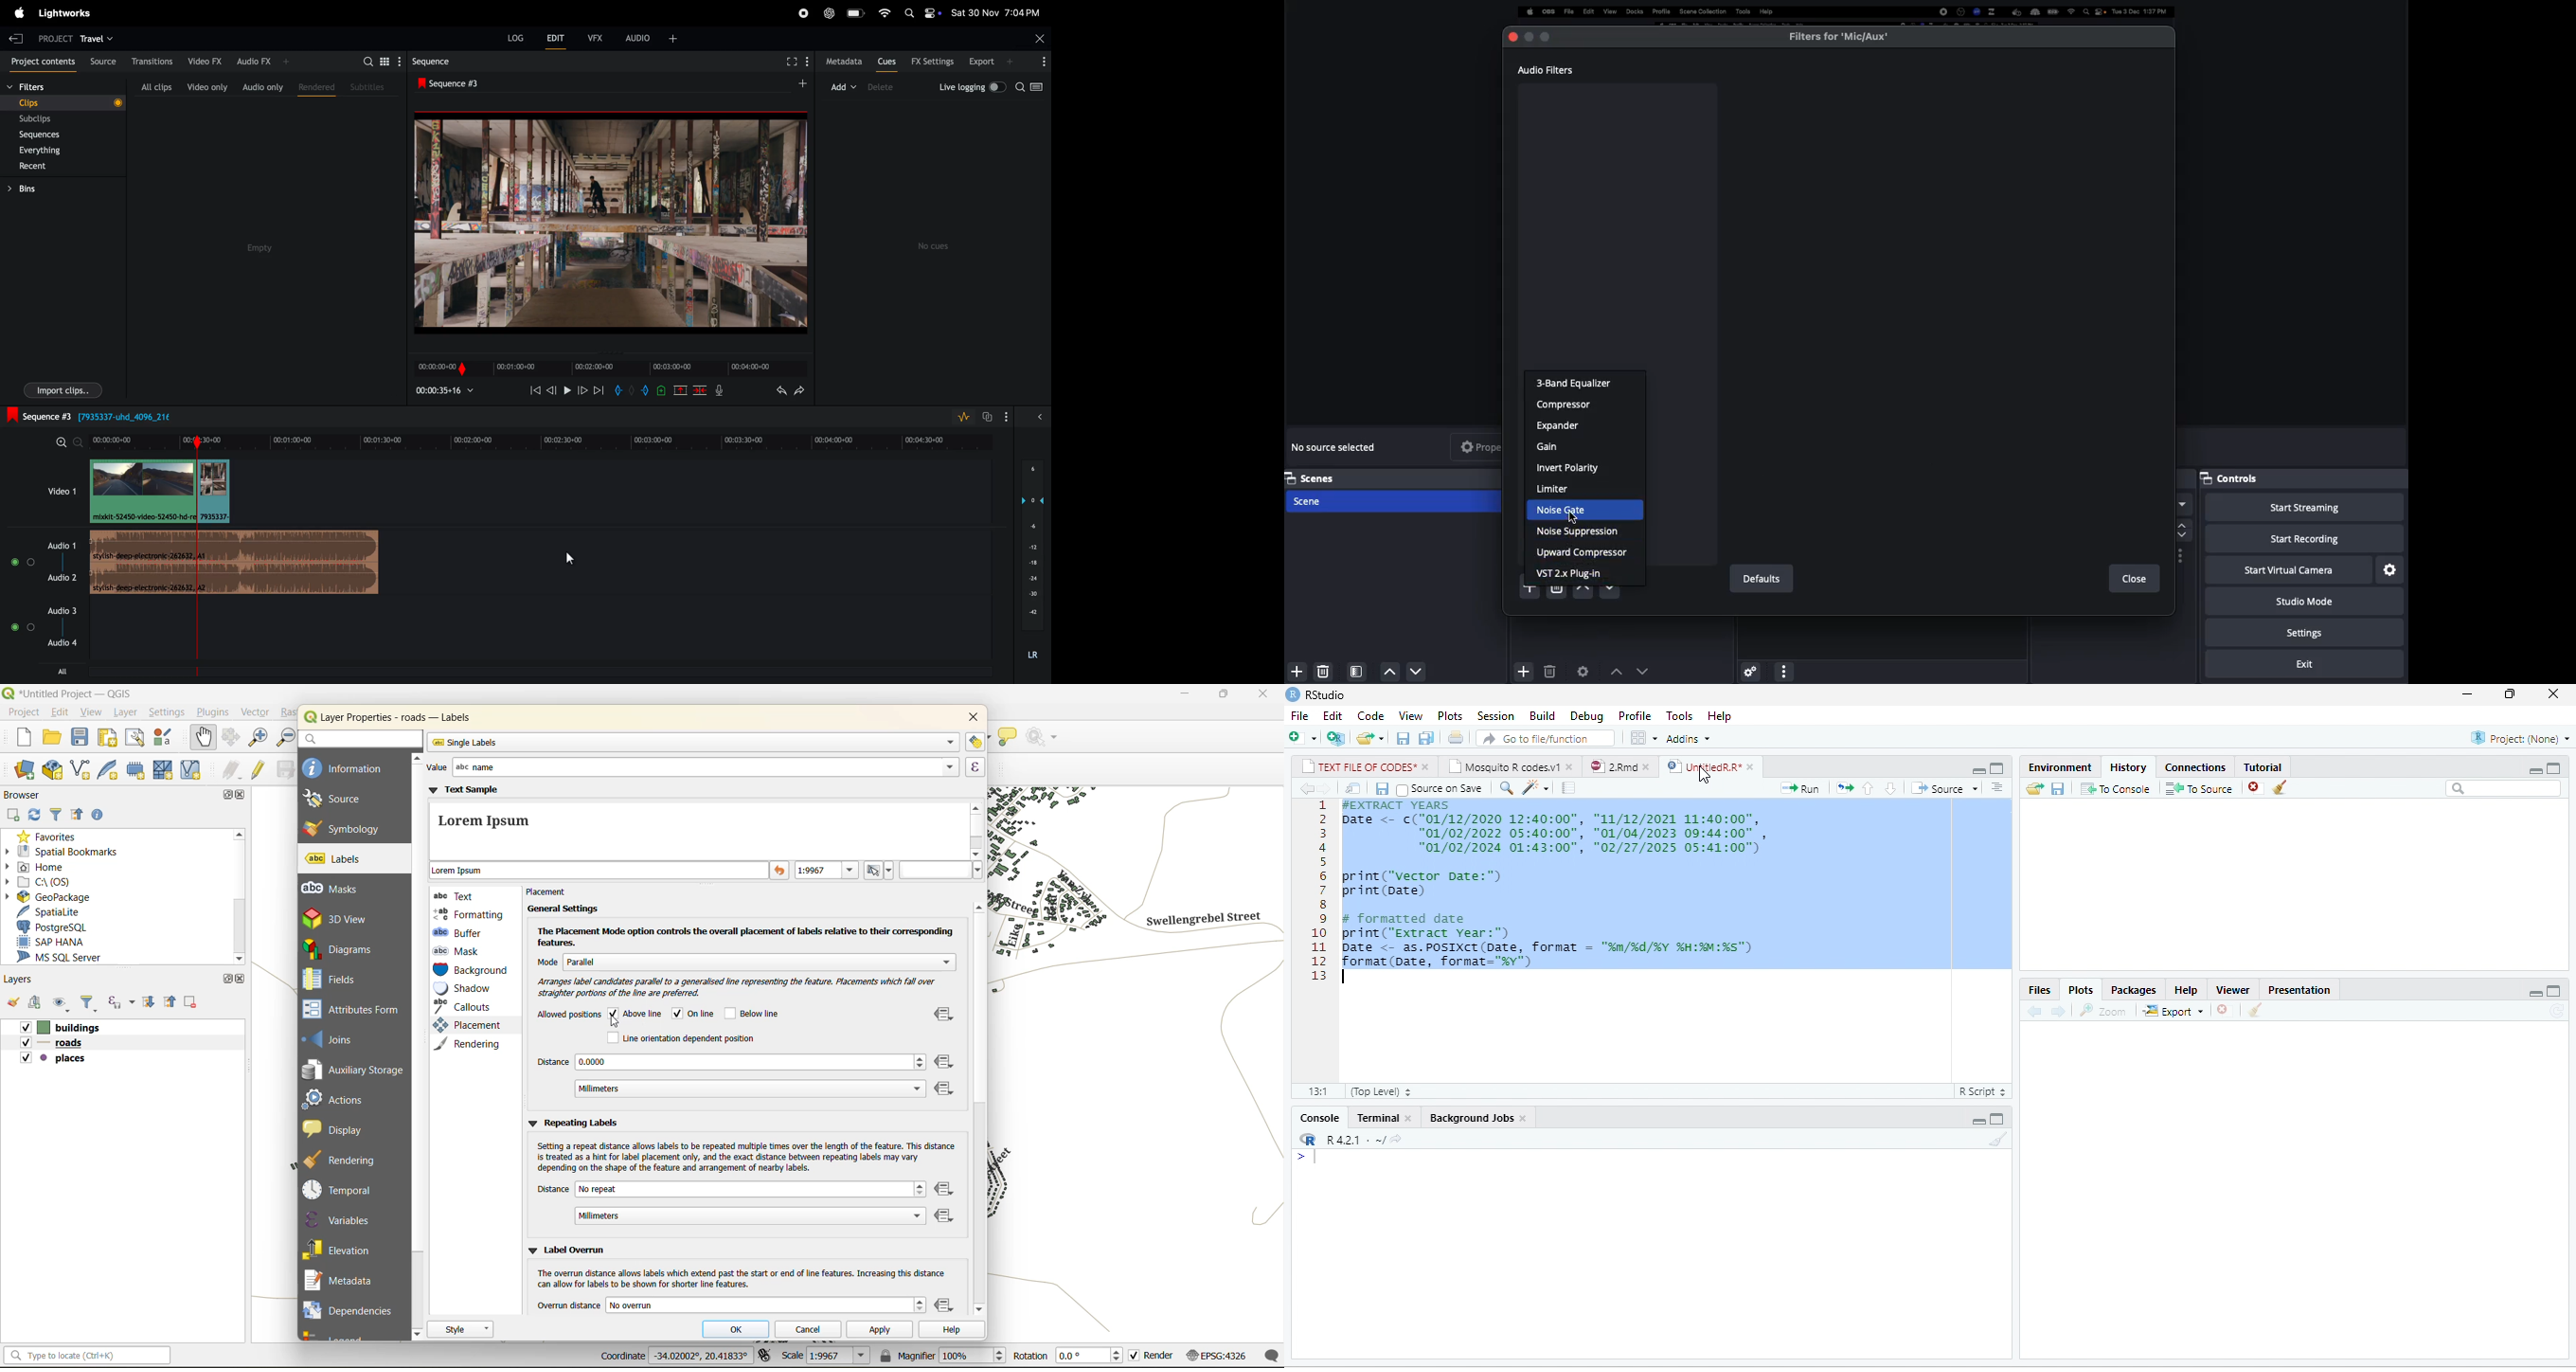  Describe the element at coordinates (2255, 1009) in the screenshot. I see `clear` at that location.